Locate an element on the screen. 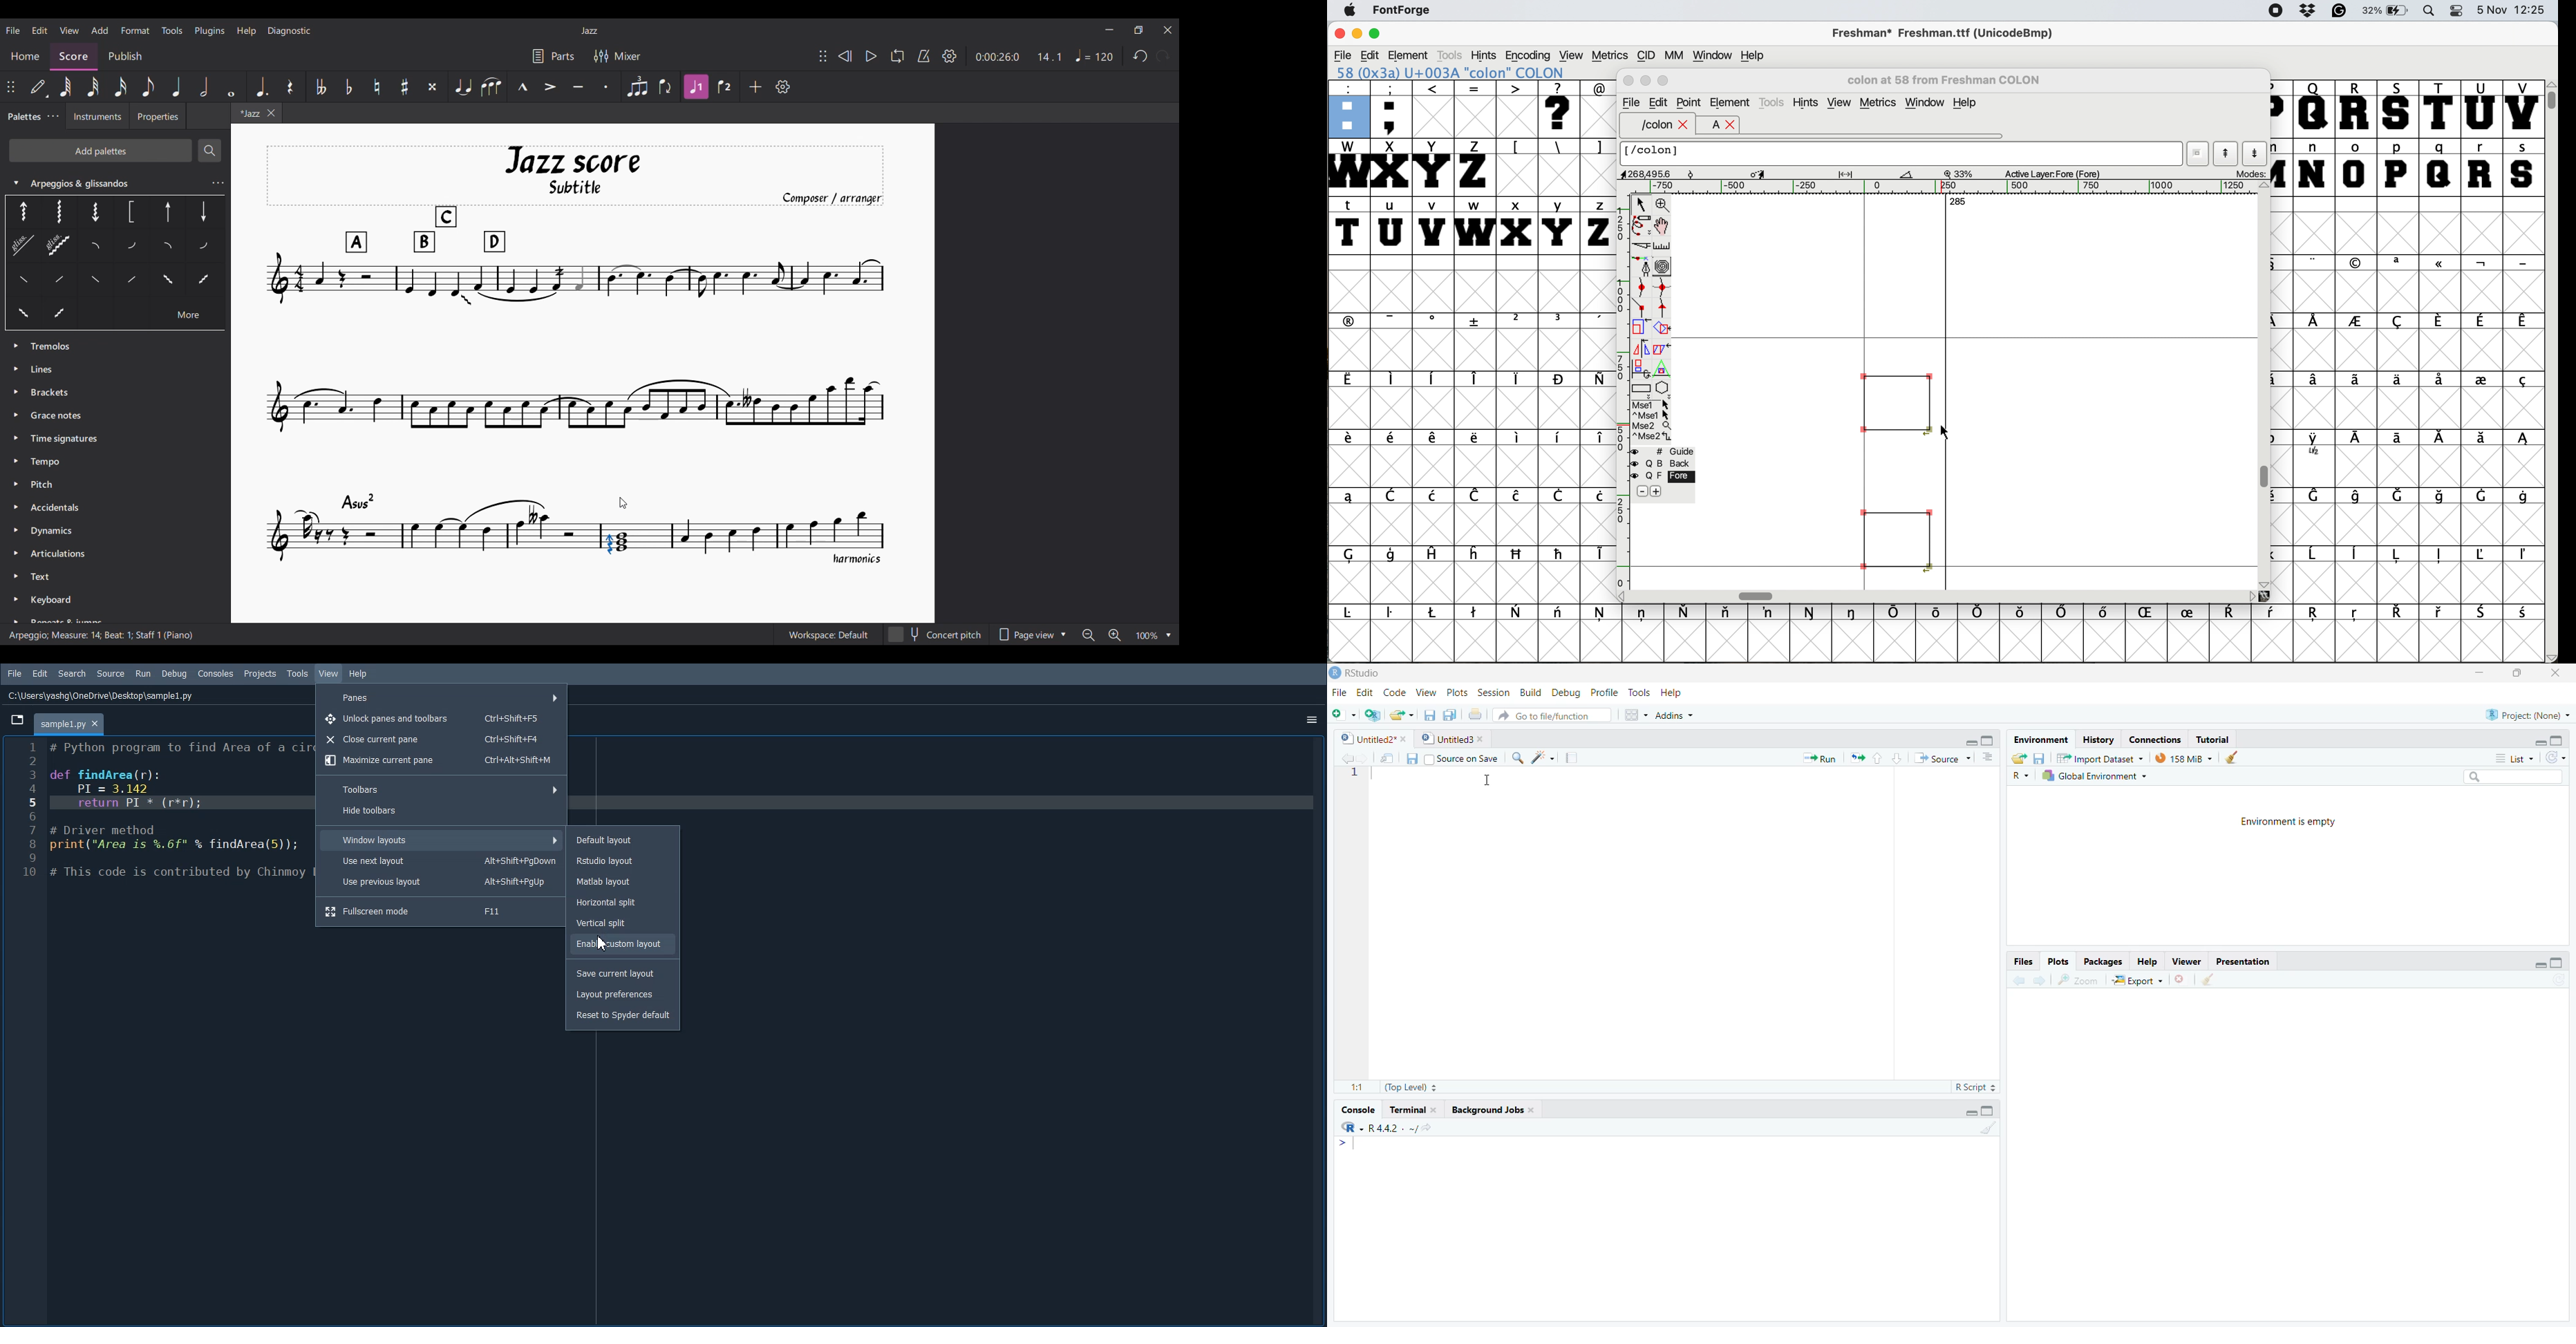 The image size is (2576, 1344). View is located at coordinates (1423, 691).